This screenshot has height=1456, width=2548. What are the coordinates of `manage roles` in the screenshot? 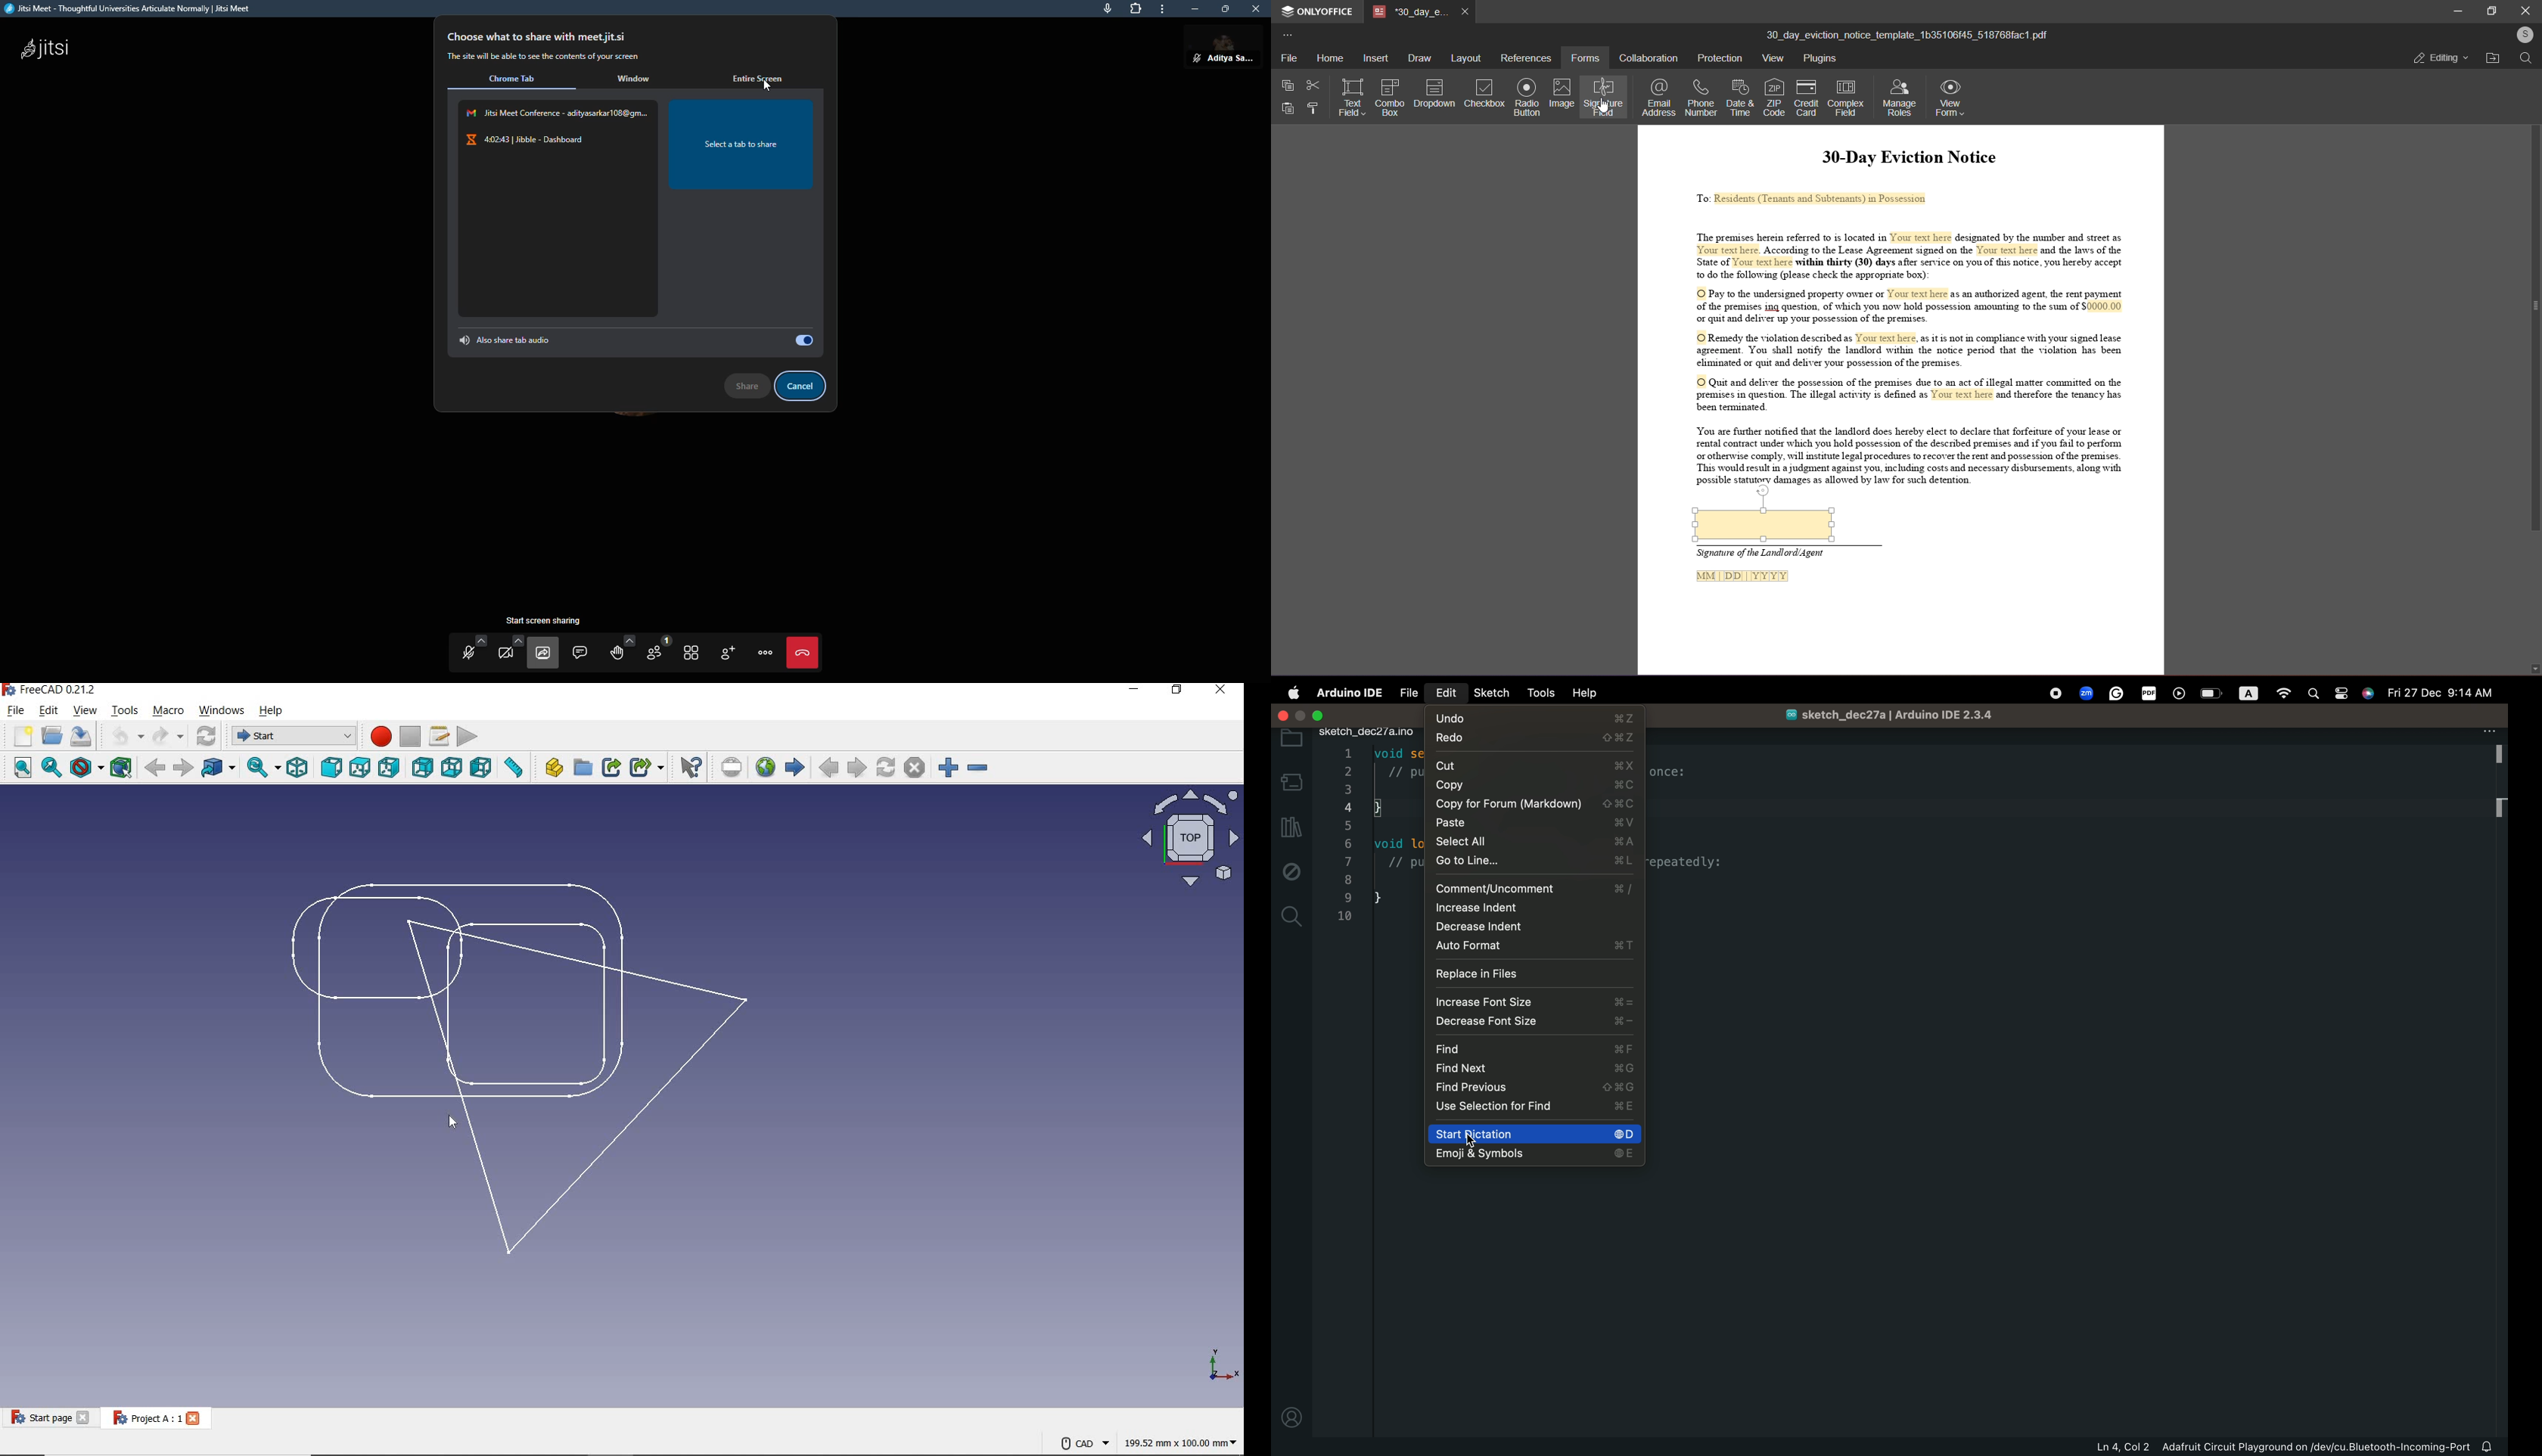 It's located at (1899, 97).